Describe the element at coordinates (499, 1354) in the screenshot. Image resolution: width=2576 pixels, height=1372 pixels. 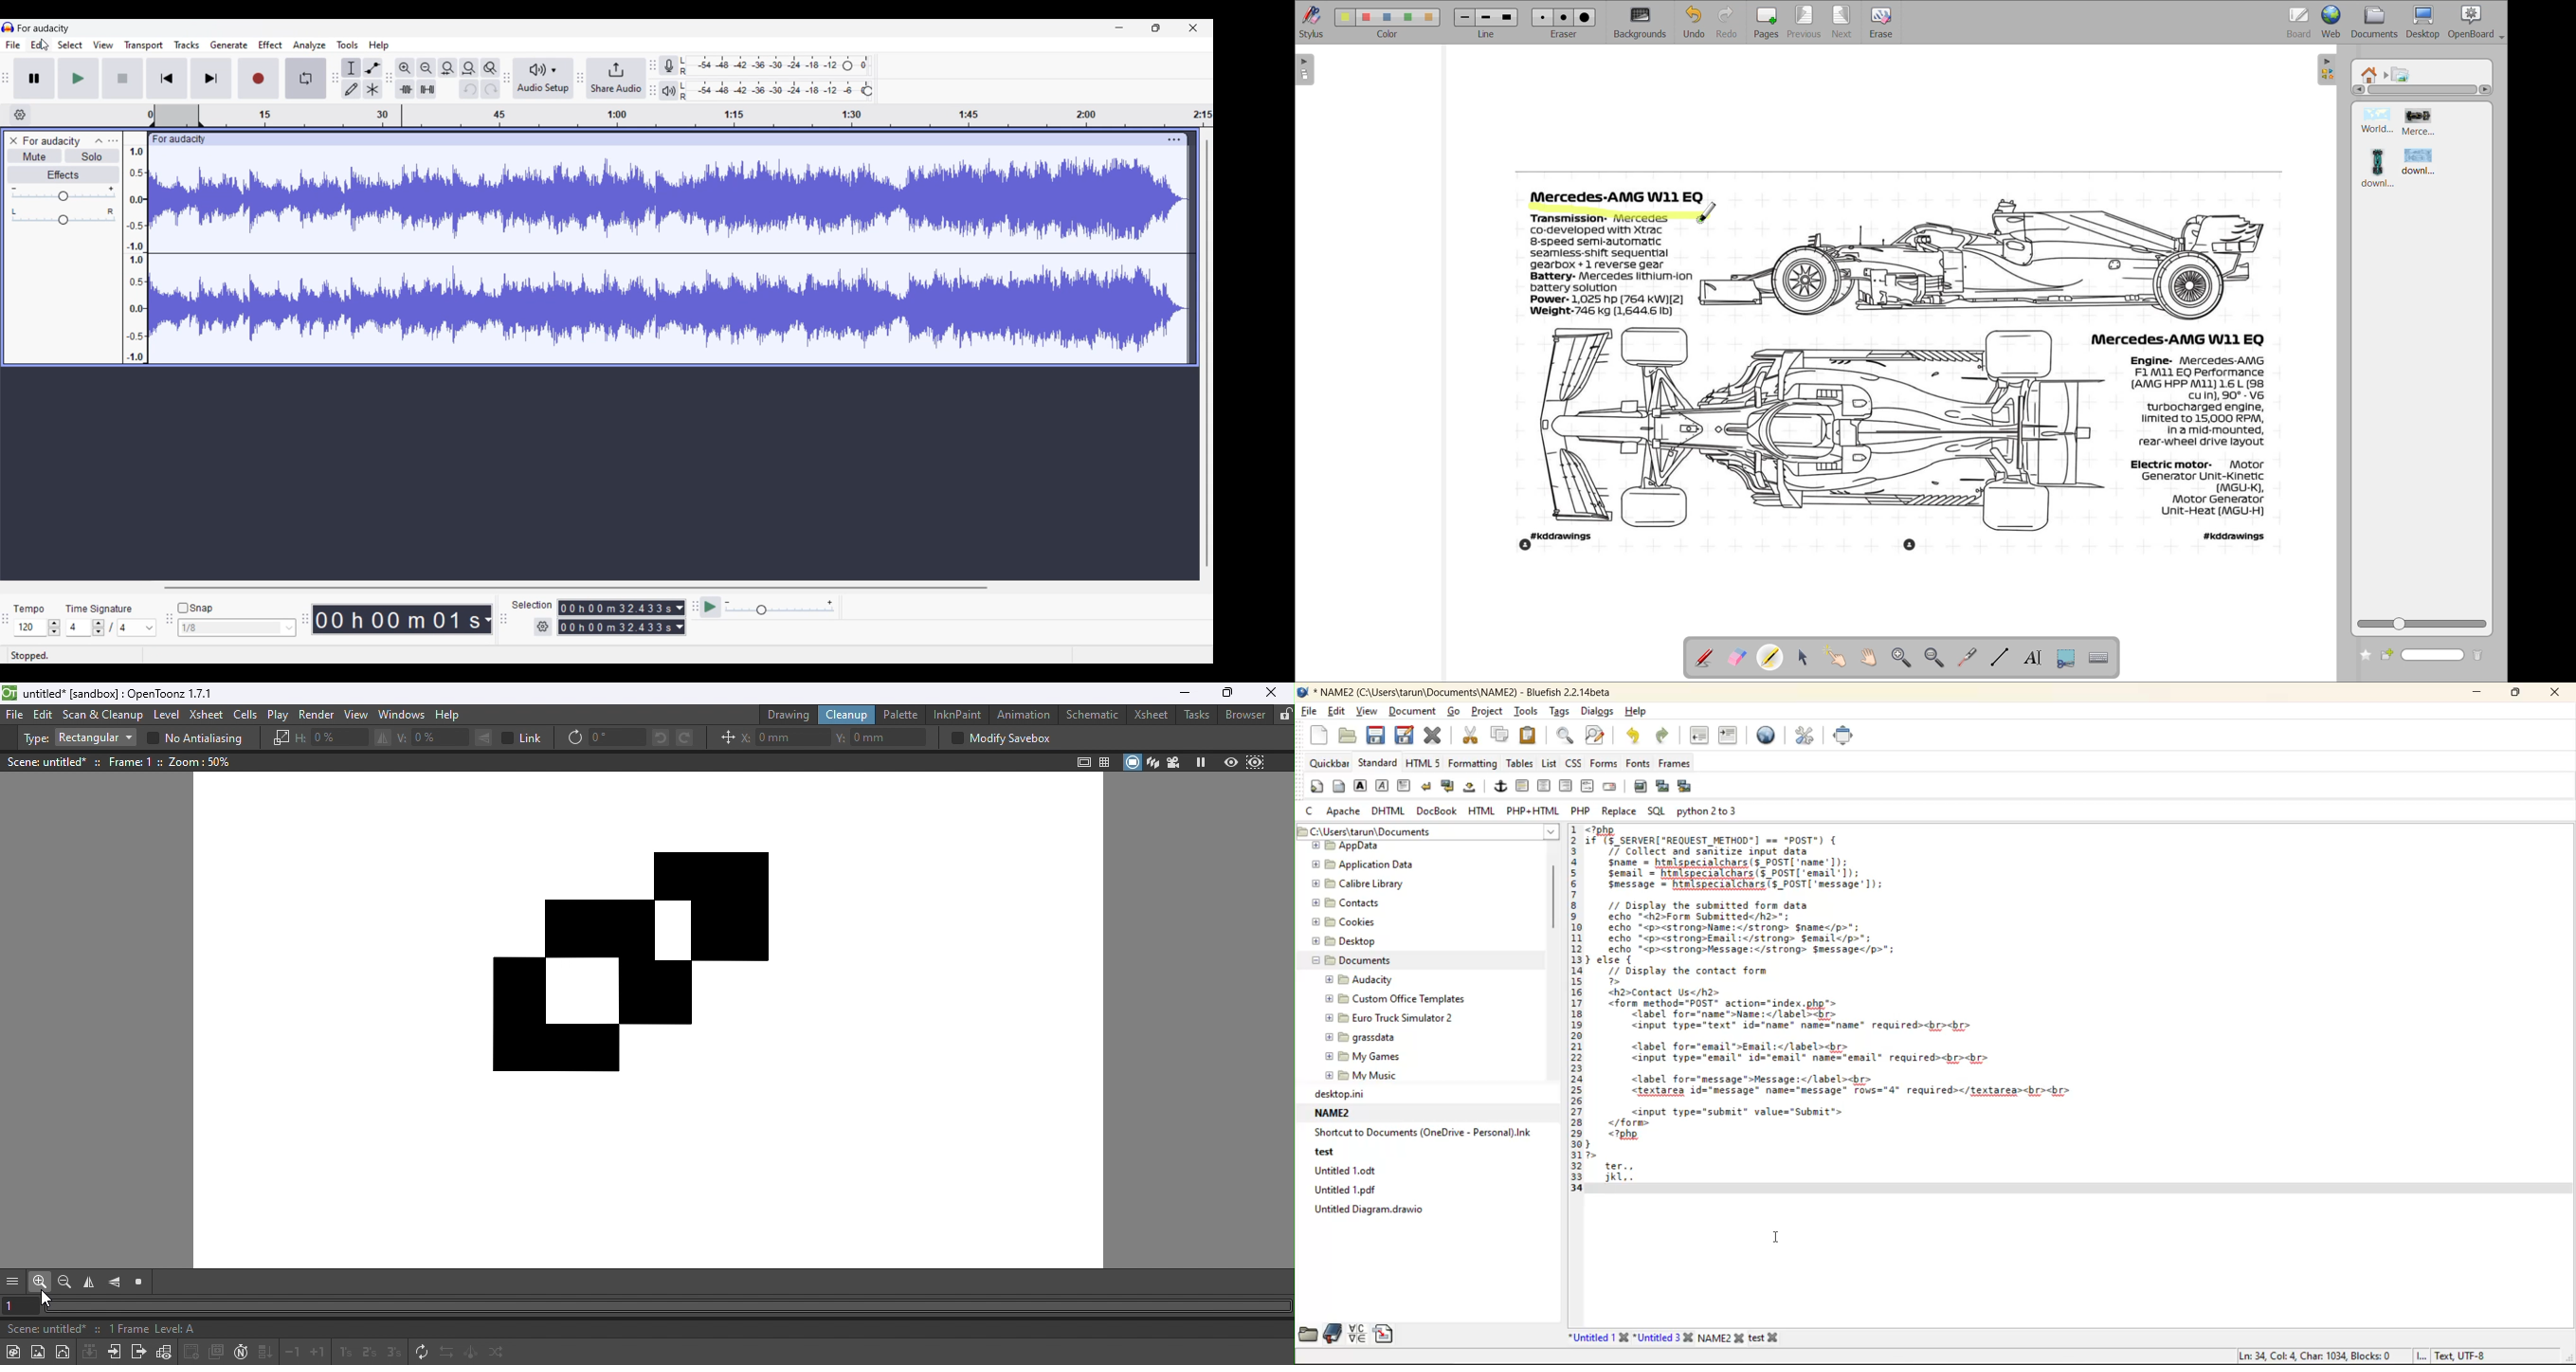
I see `Random` at that location.